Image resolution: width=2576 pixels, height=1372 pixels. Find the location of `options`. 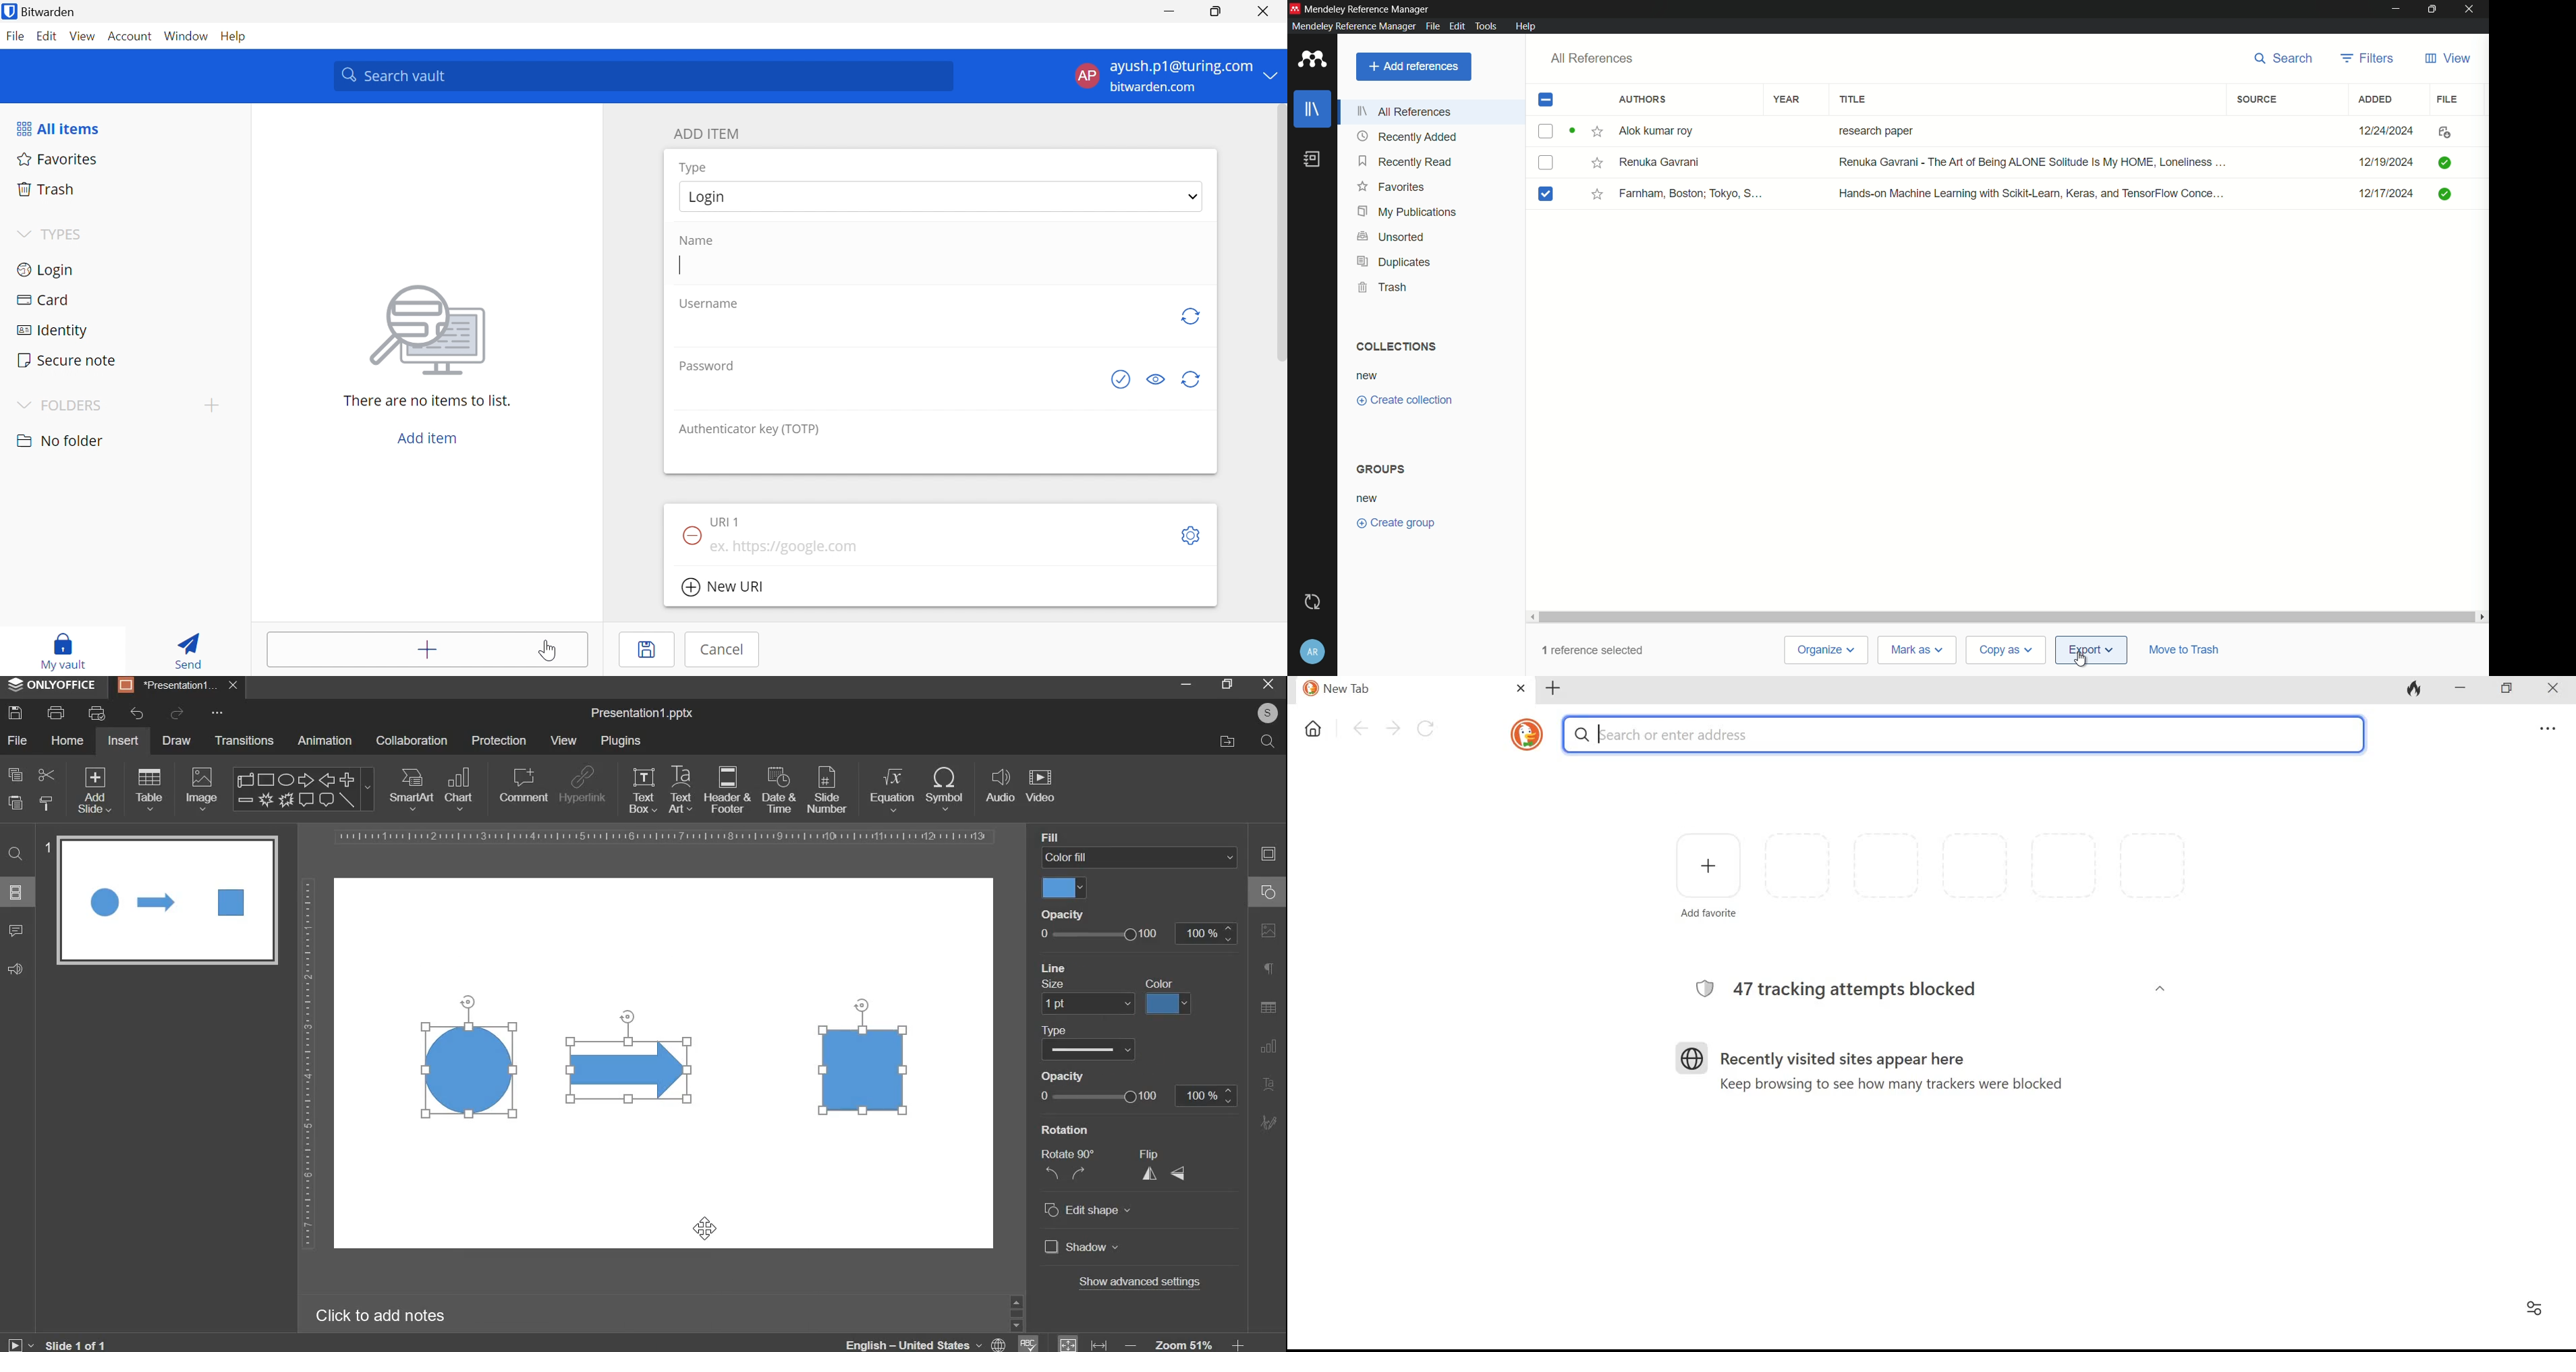

options is located at coordinates (215, 713).